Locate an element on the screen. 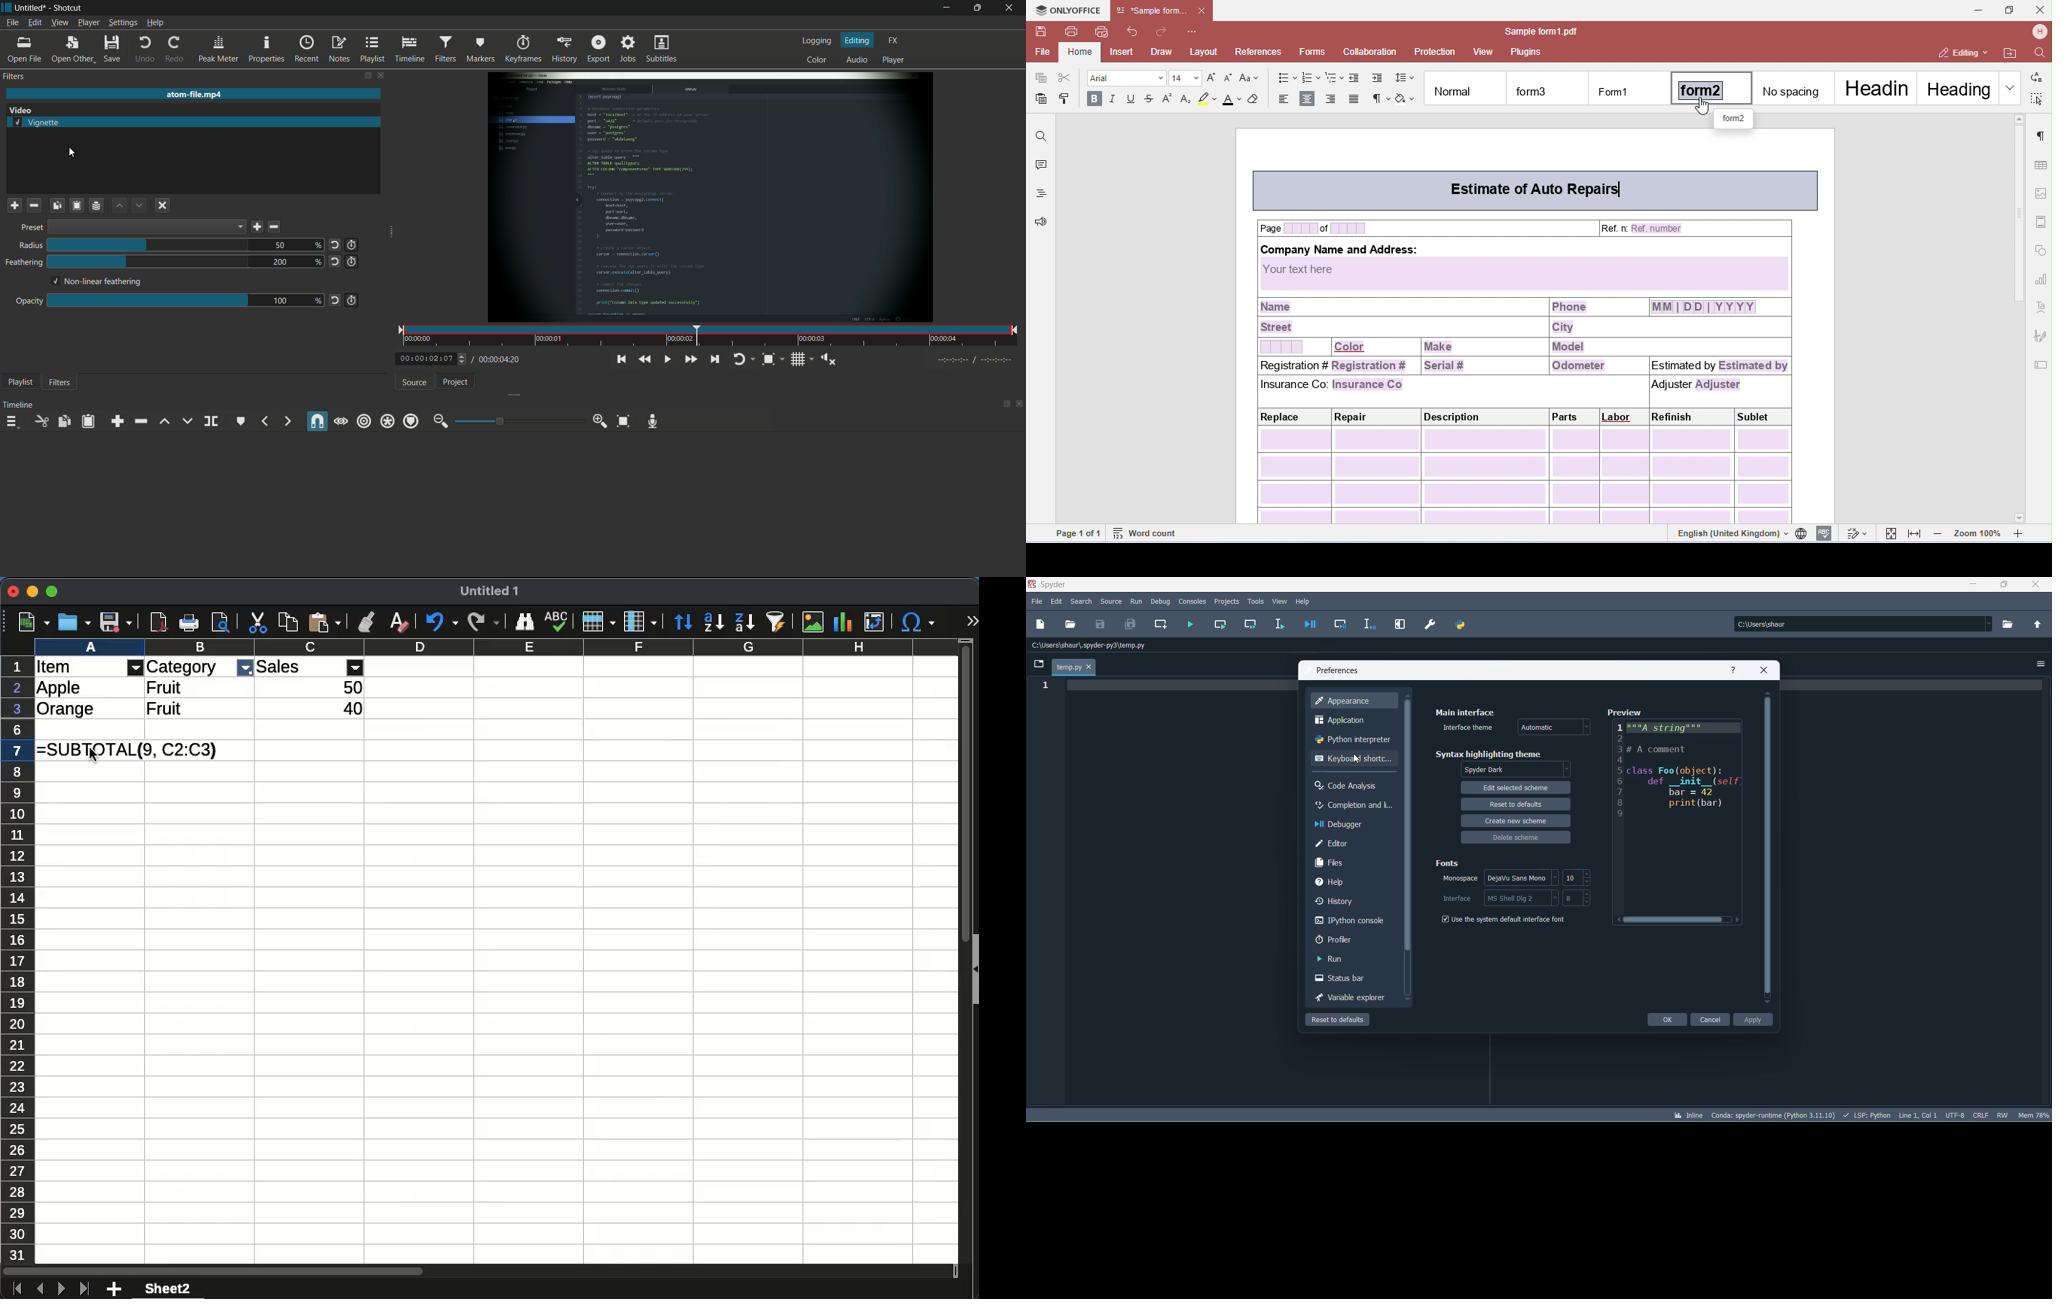 The height and width of the screenshot is (1316, 2072). ripple is located at coordinates (364, 422).